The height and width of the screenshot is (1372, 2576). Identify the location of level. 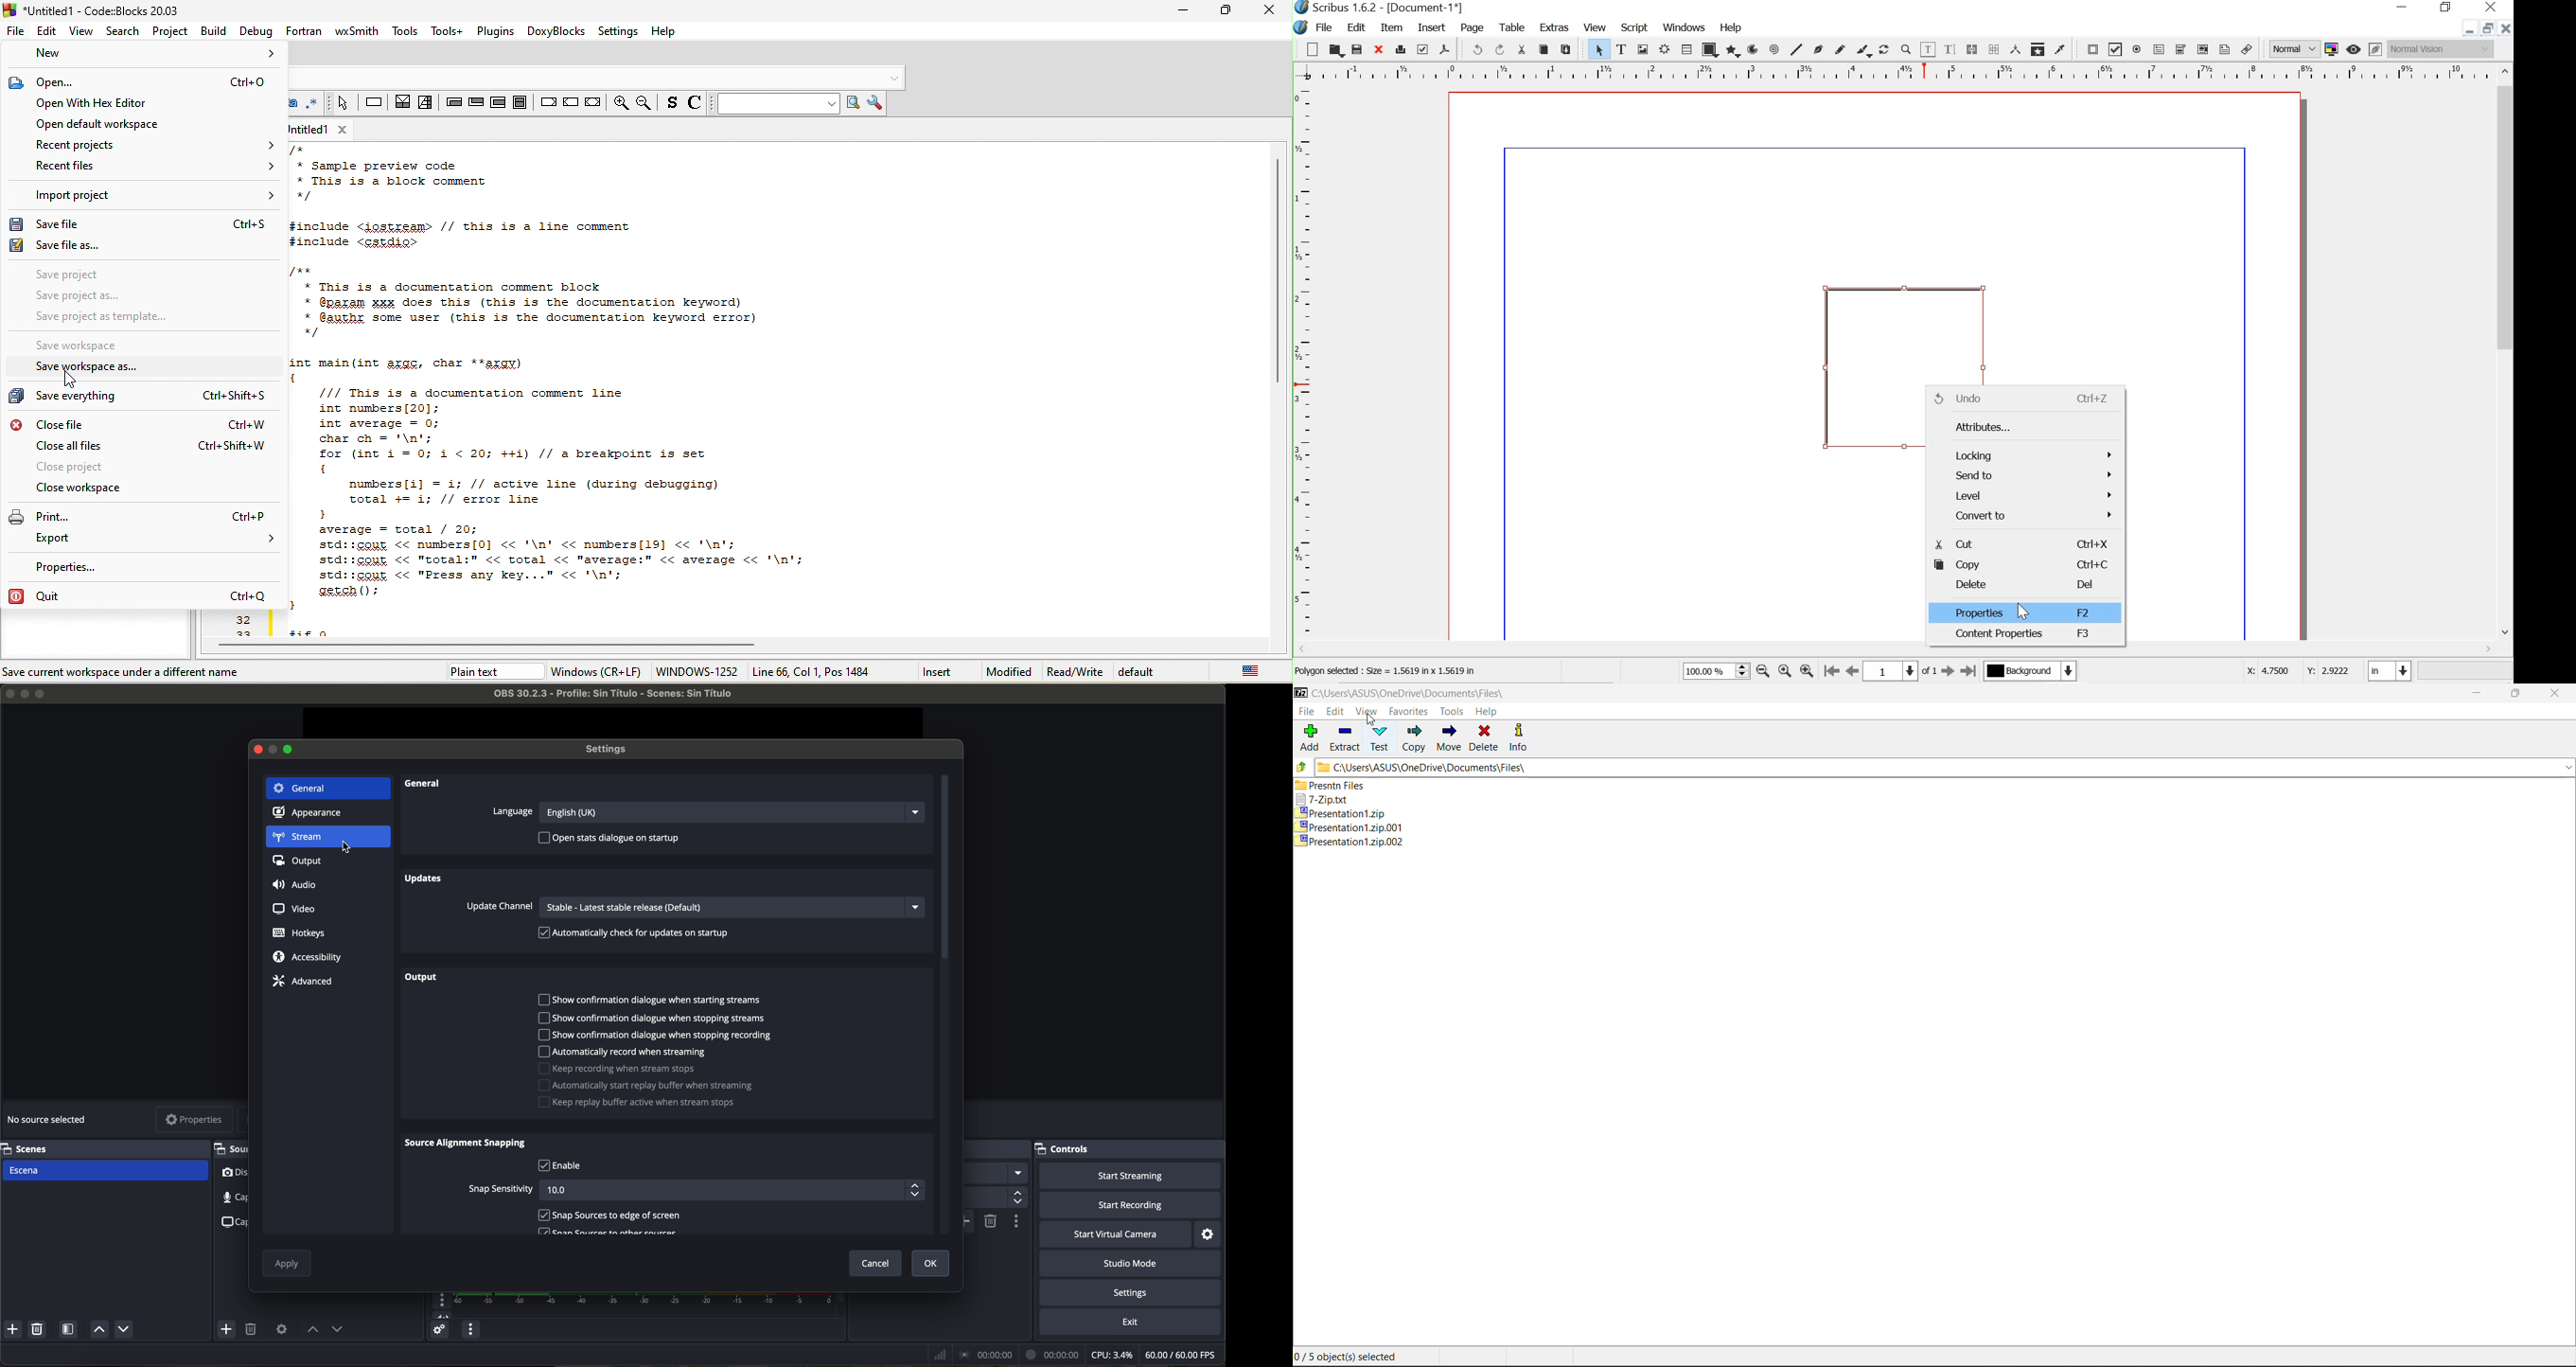
(2026, 496).